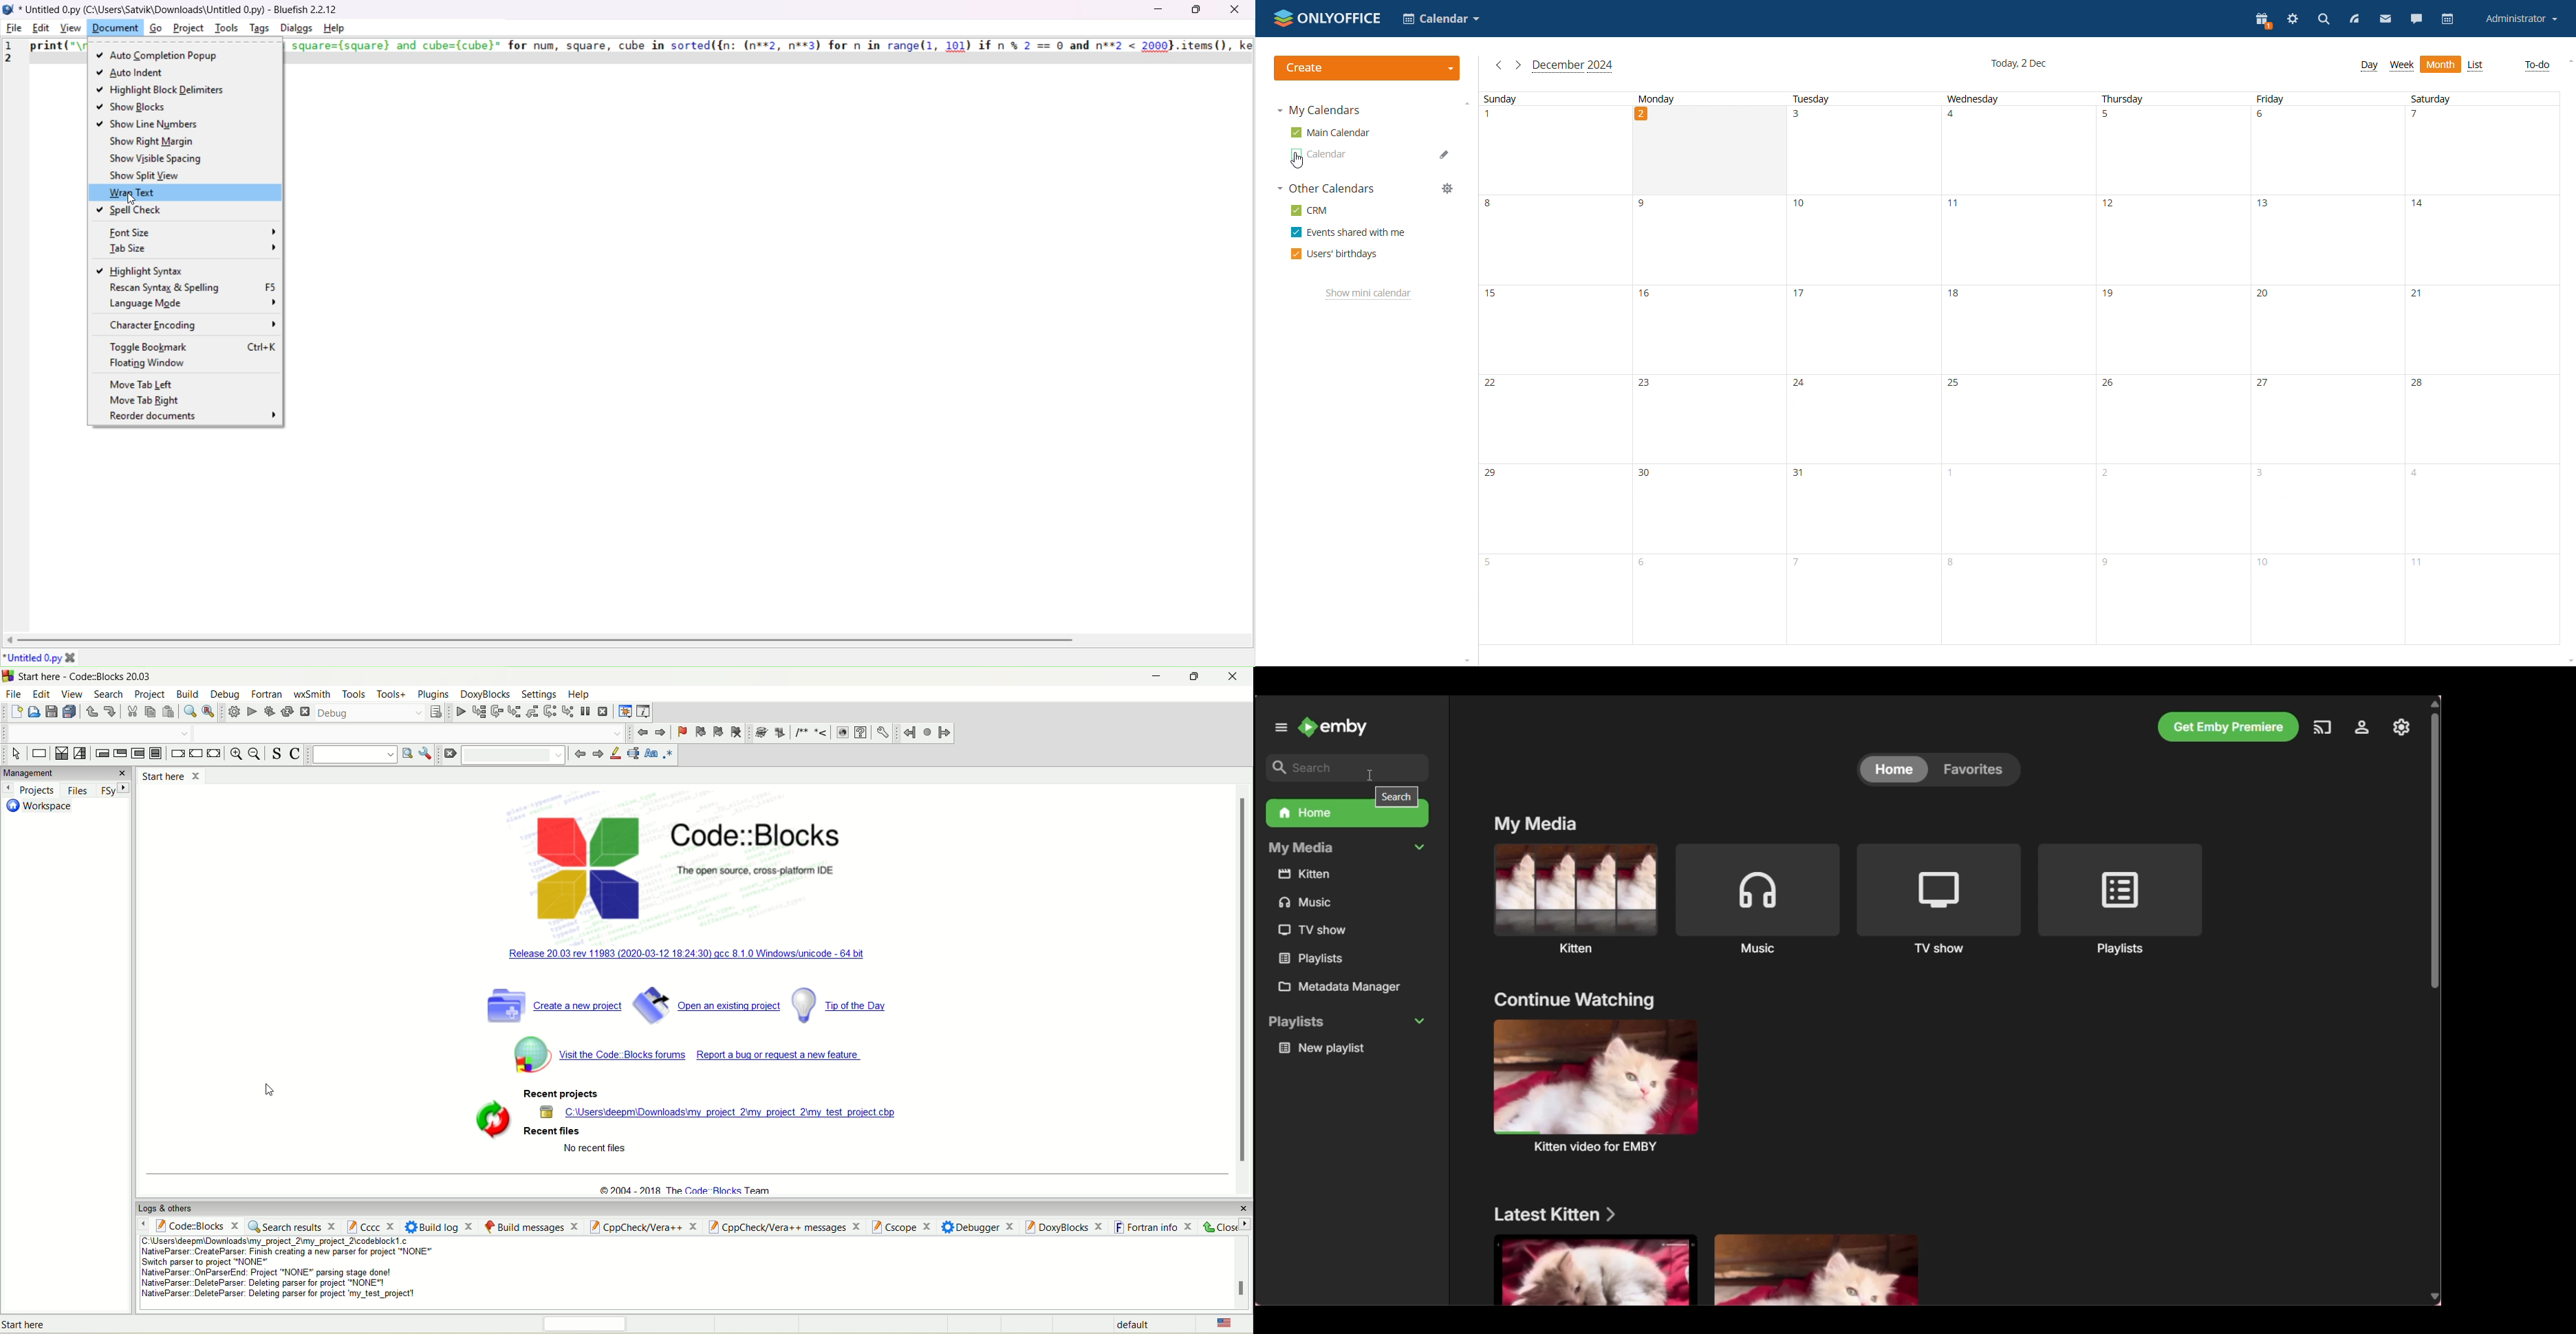  I want to click on minimize, so click(1158, 9).